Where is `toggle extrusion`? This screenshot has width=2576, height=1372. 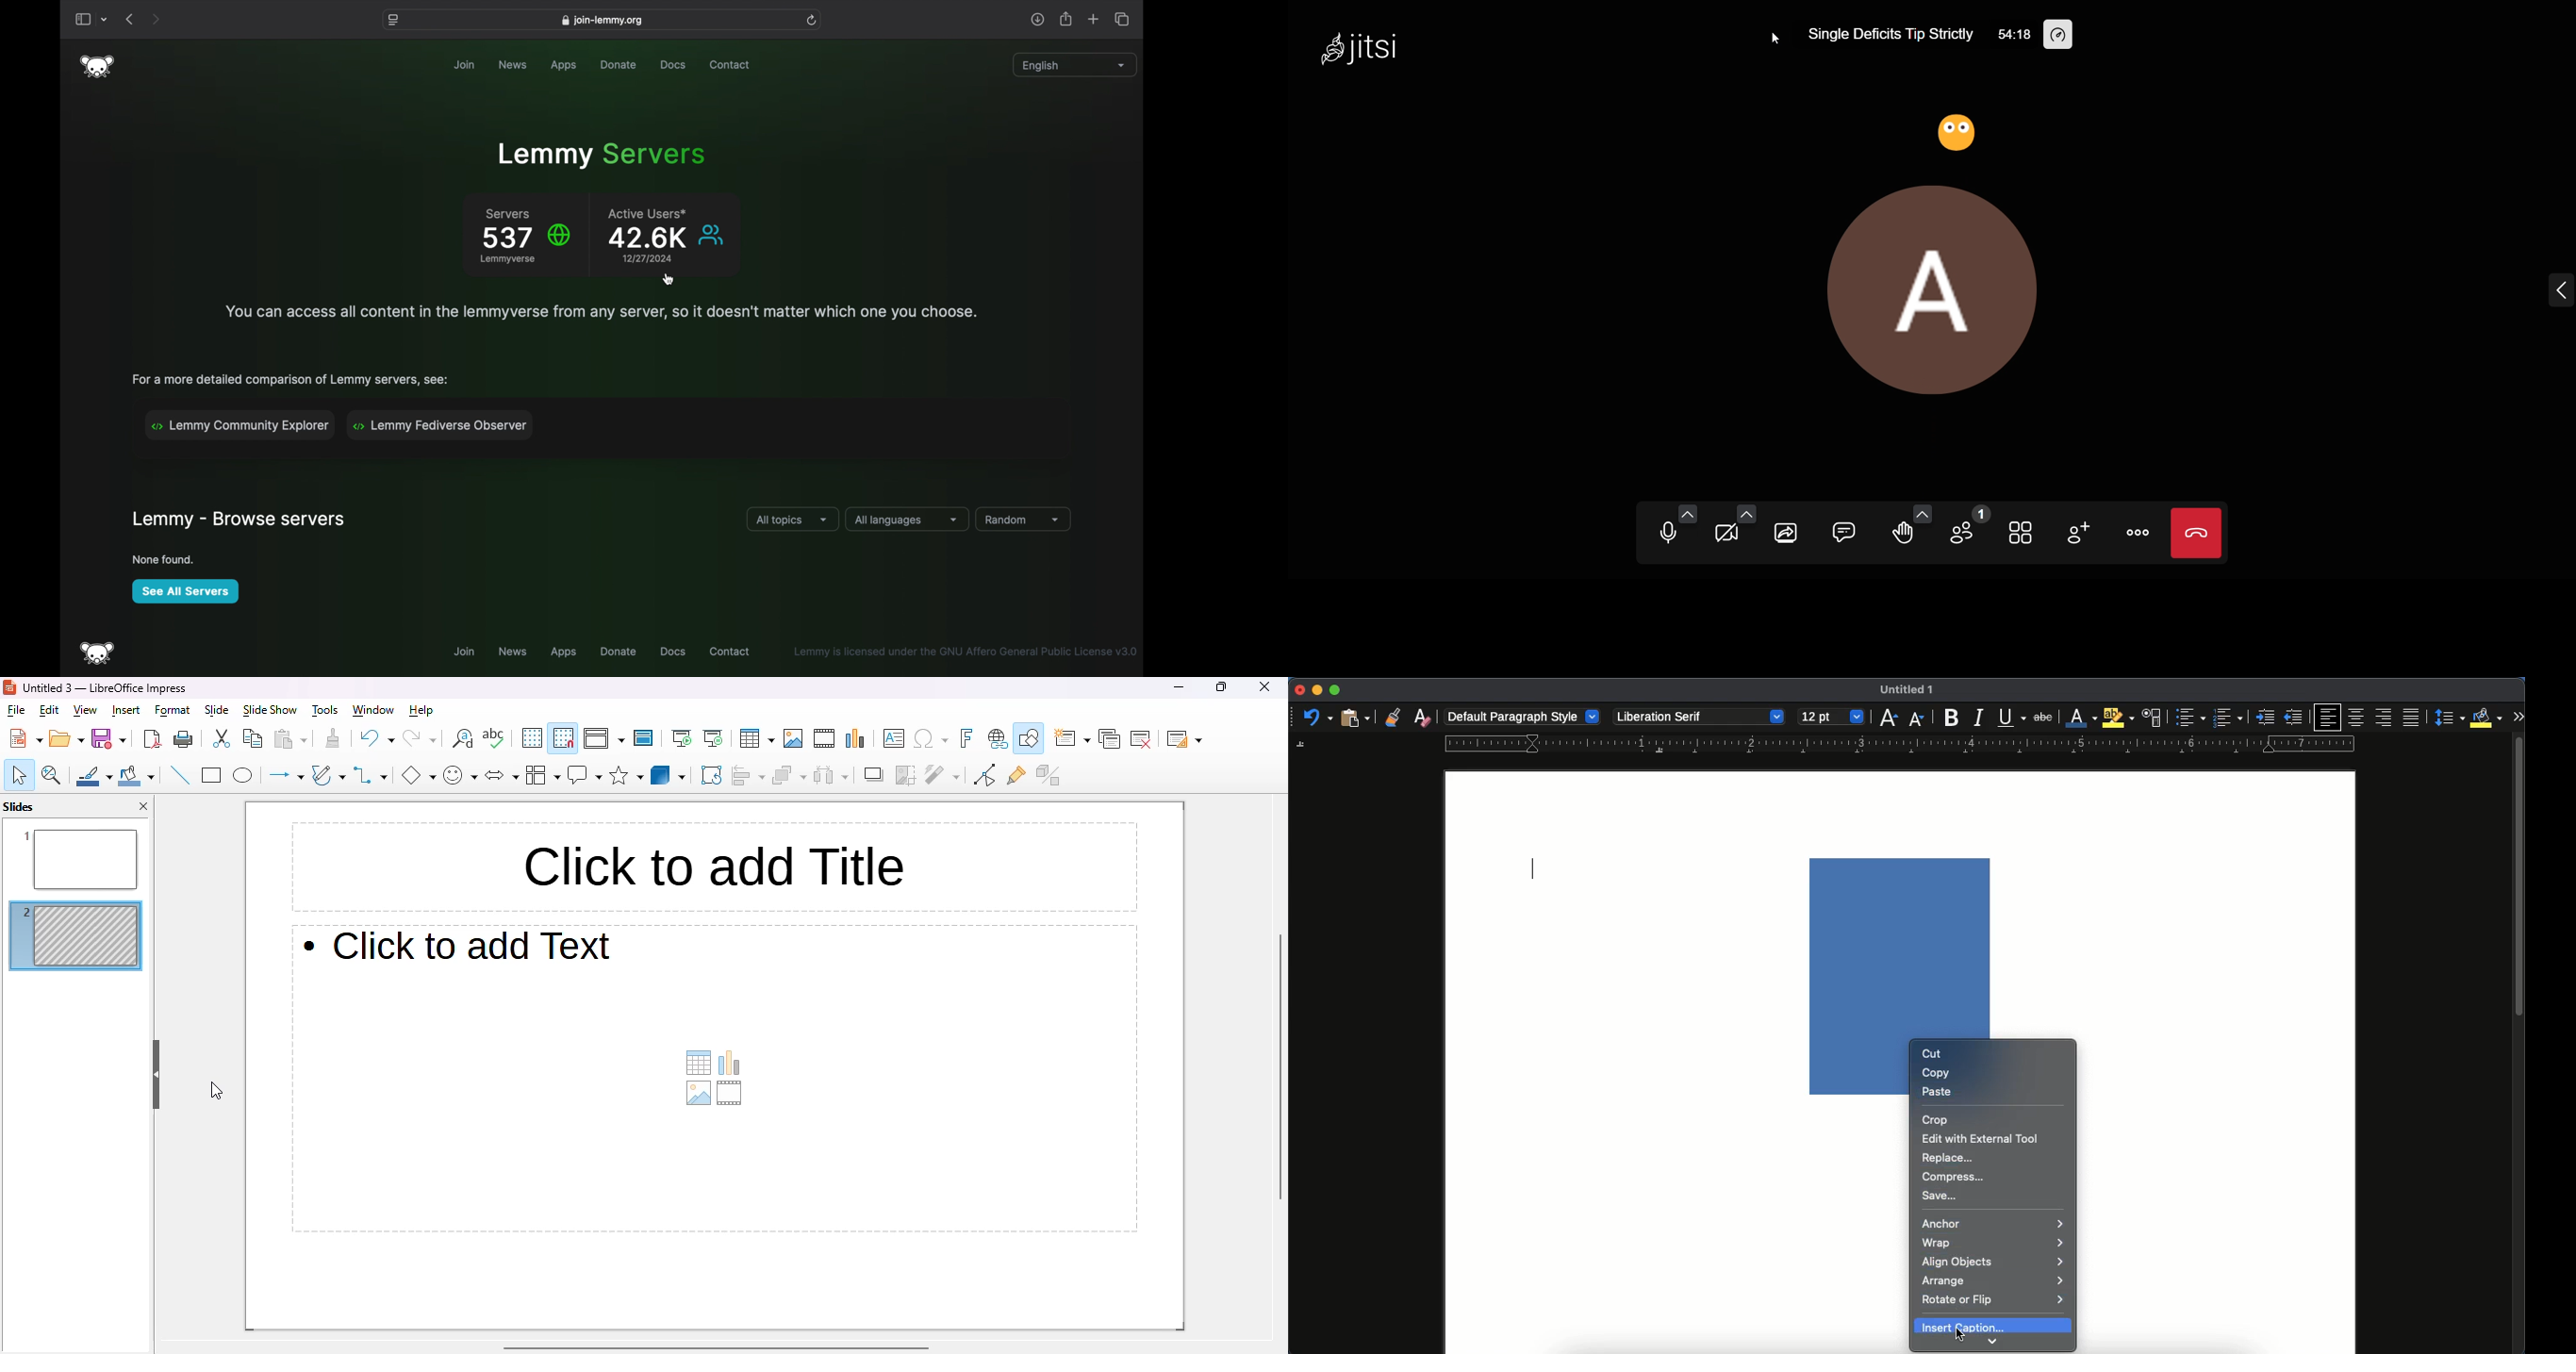
toggle extrusion is located at coordinates (1048, 775).